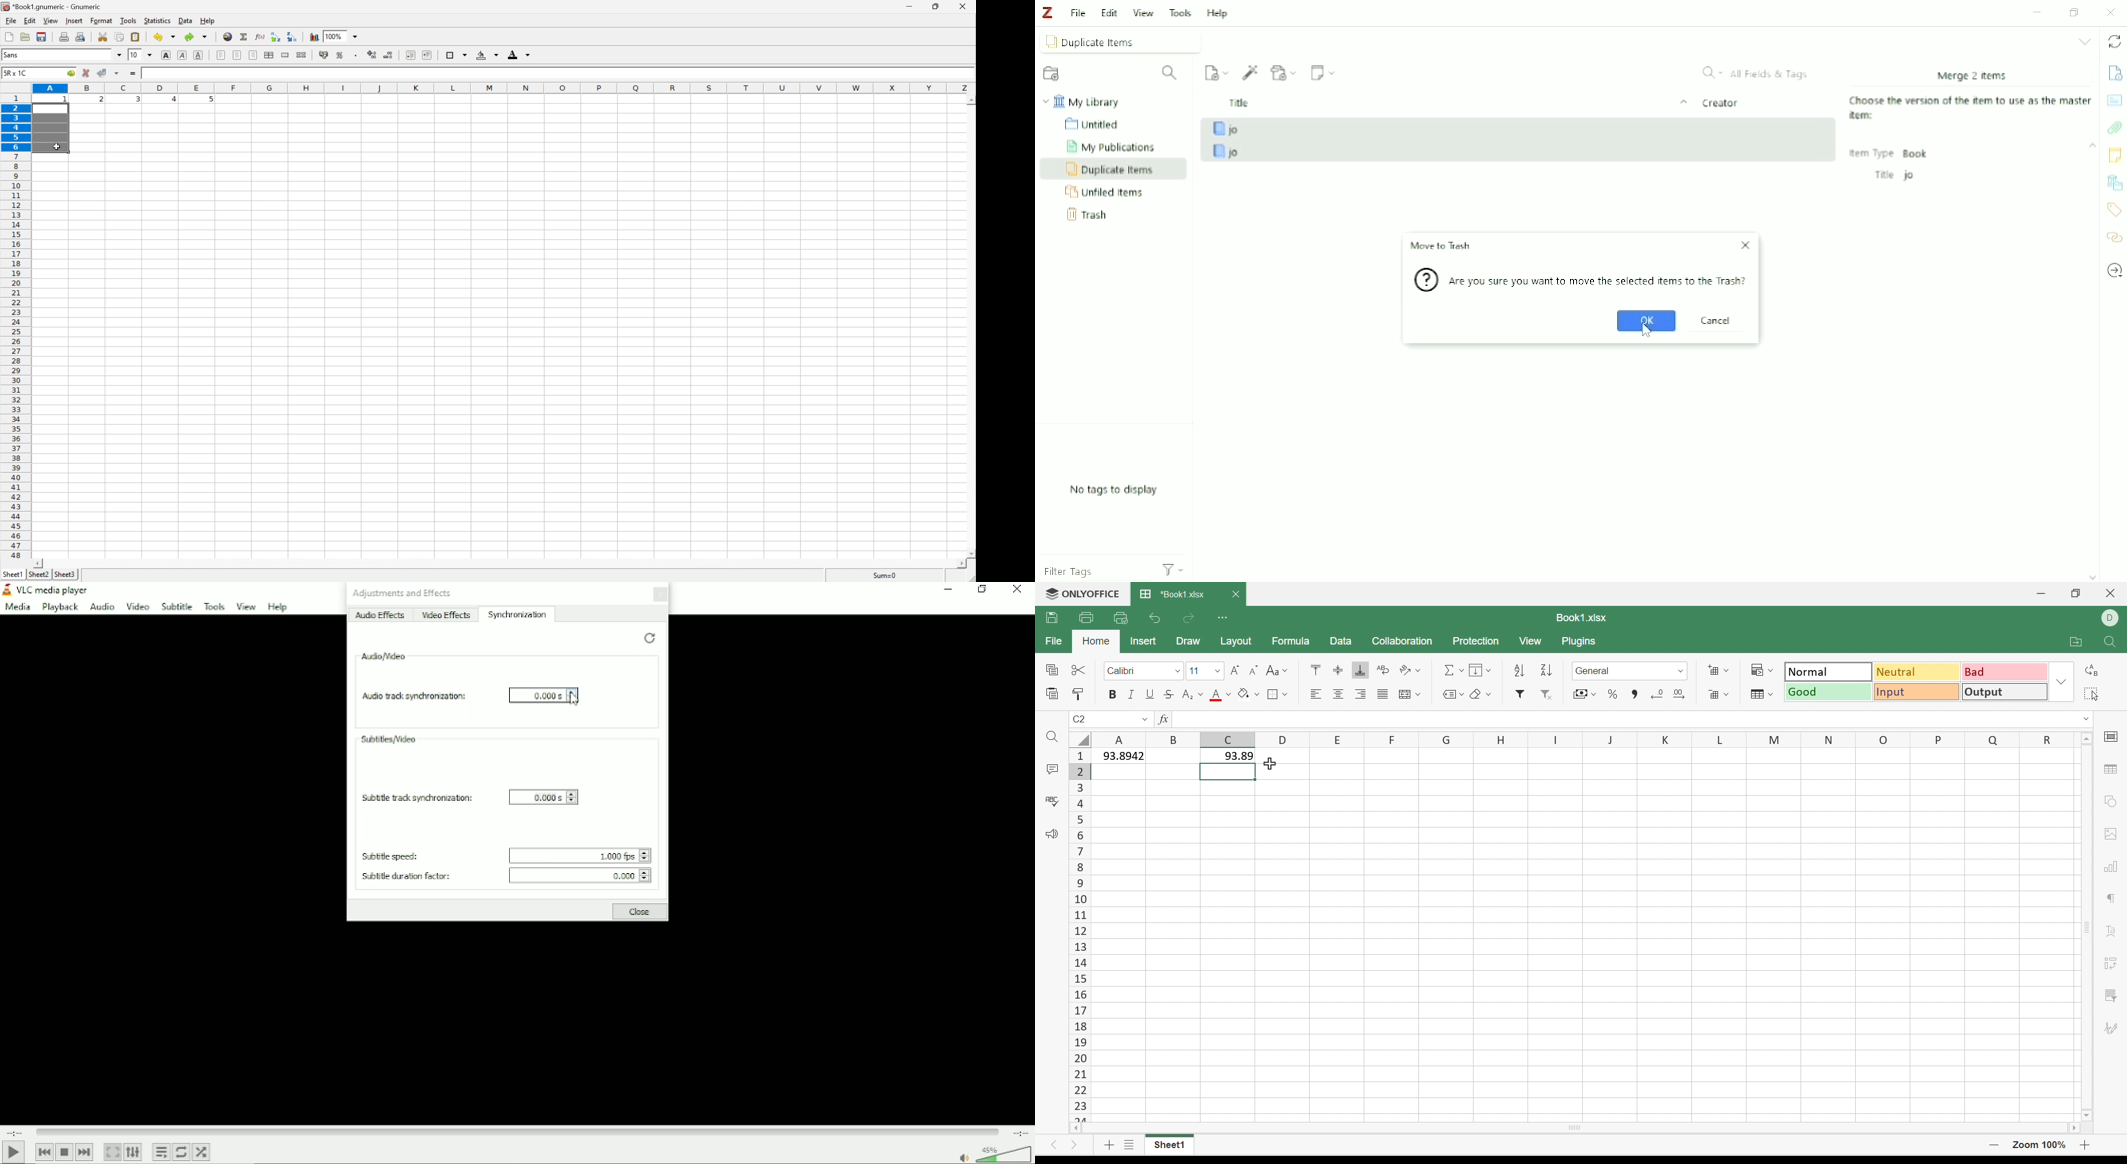  I want to click on insert, so click(74, 20).